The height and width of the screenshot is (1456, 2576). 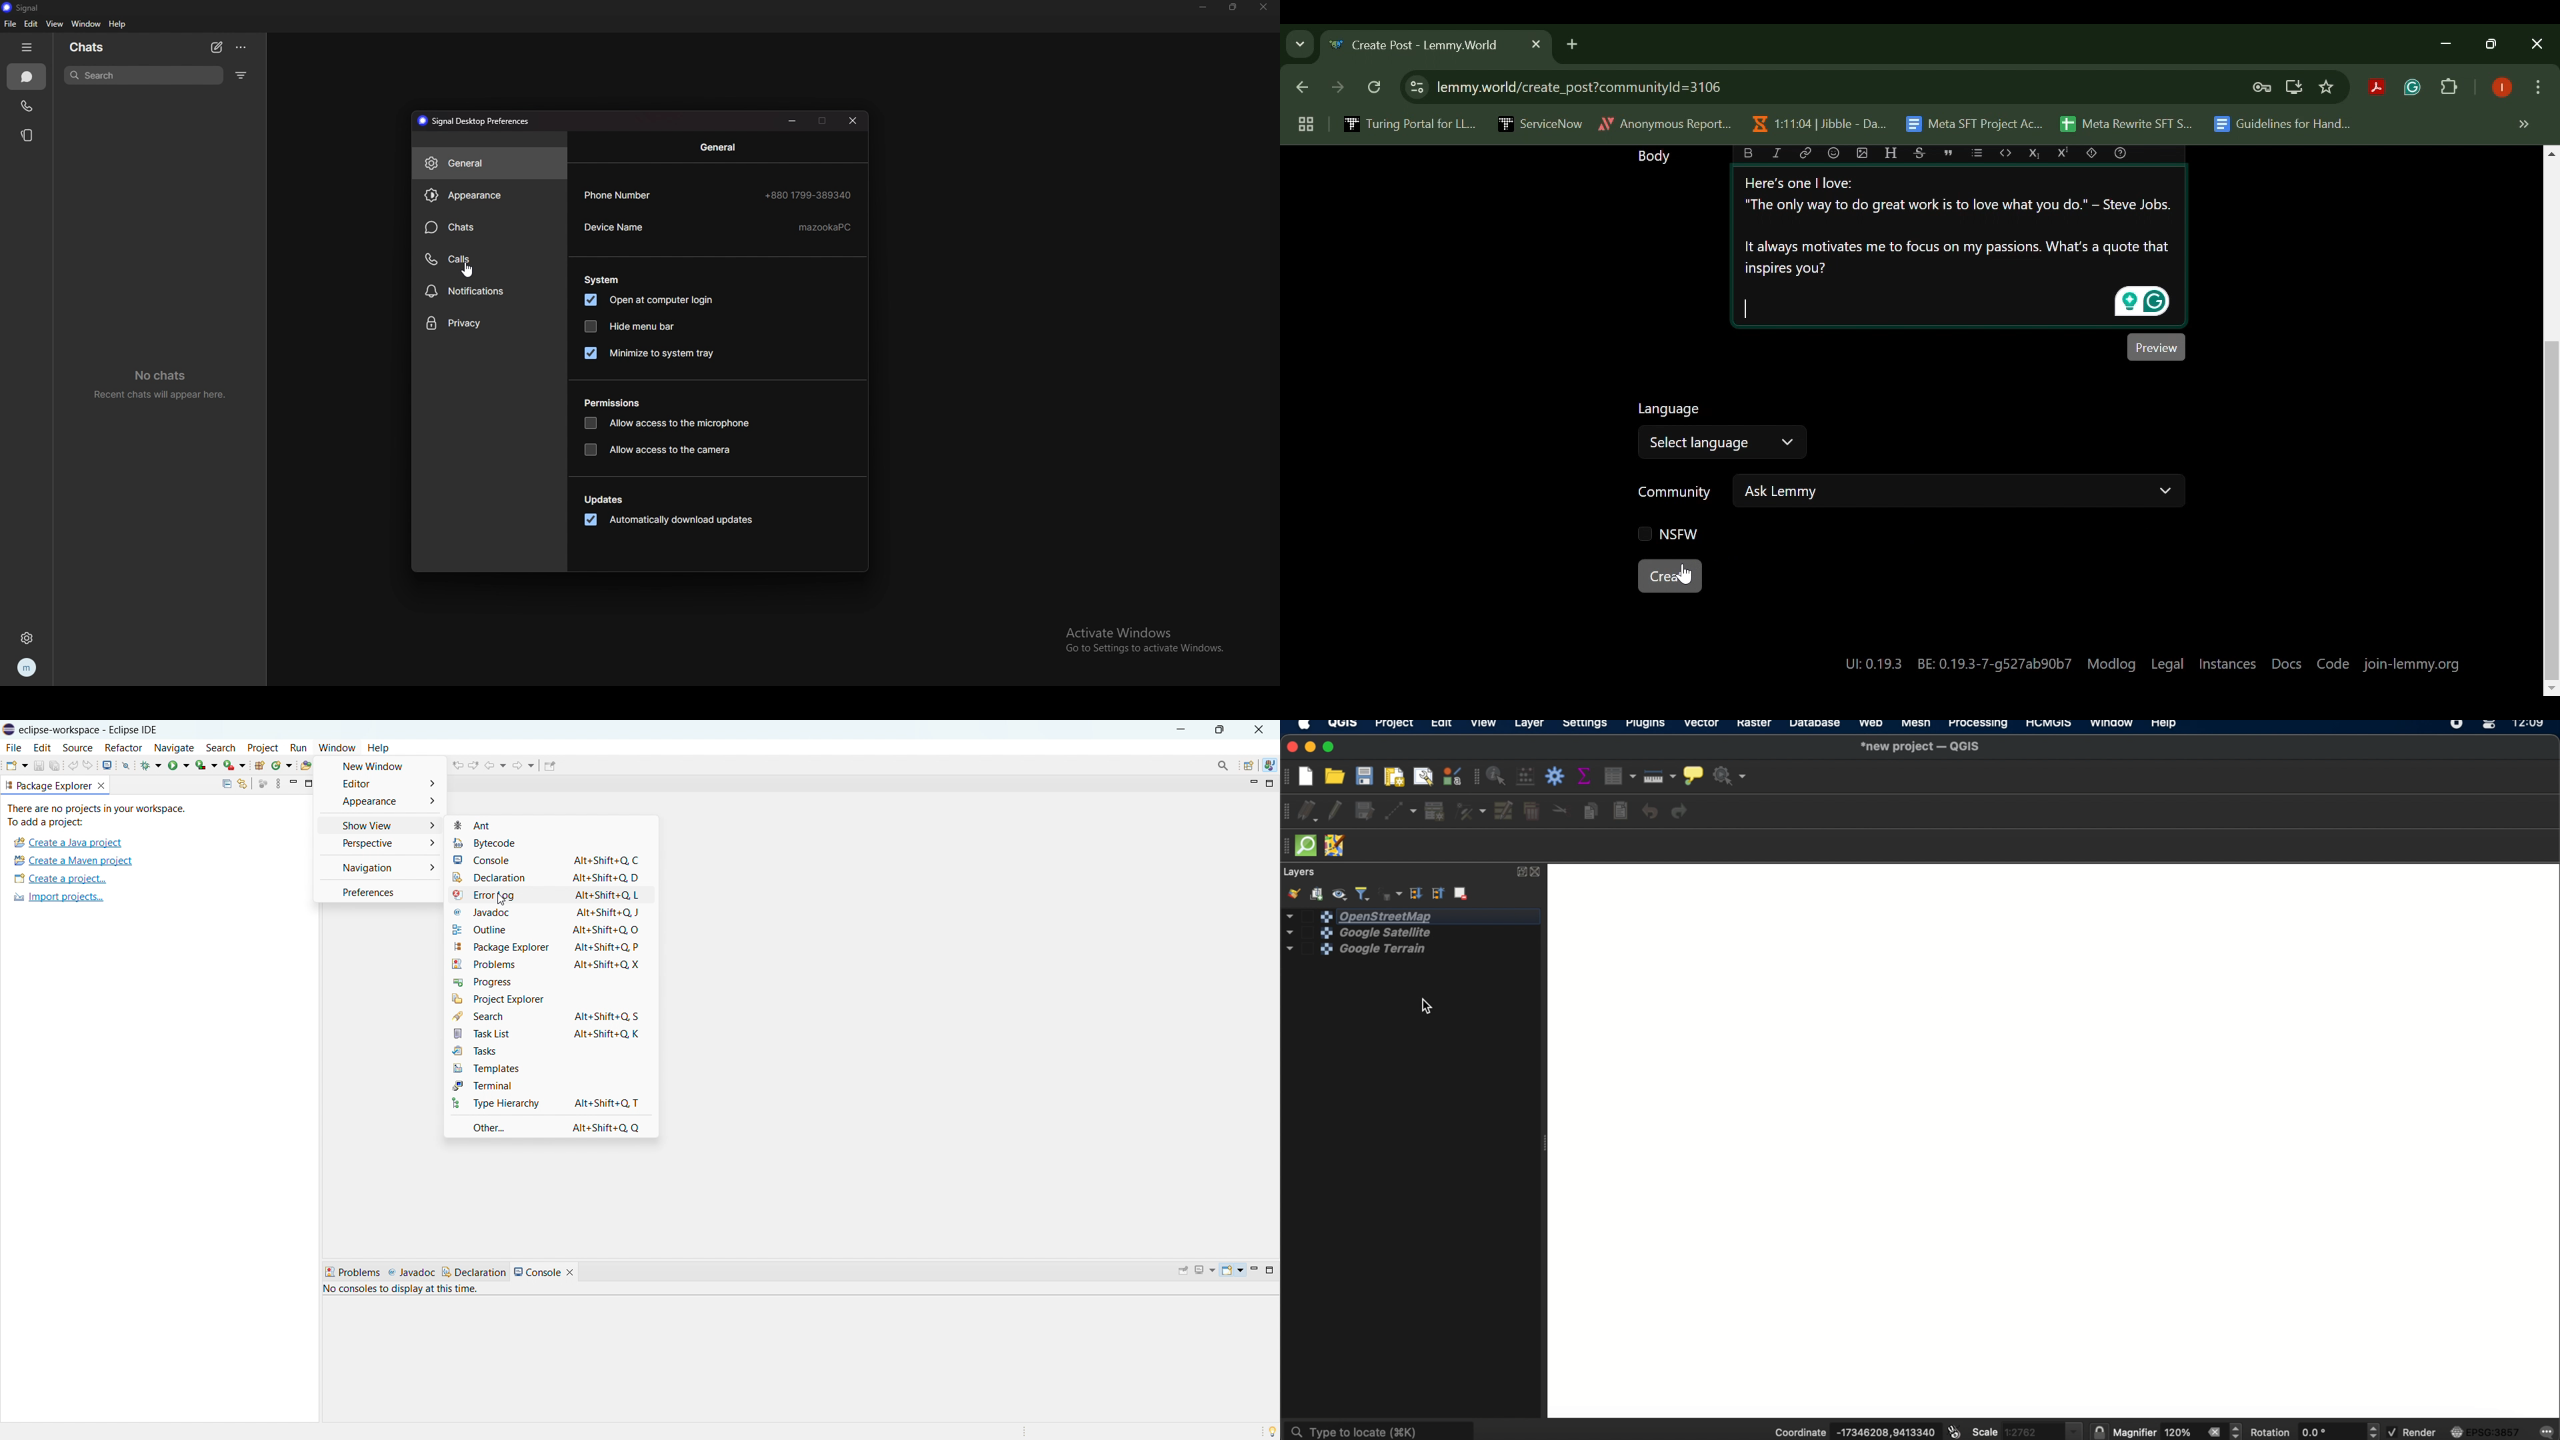 What do you see at coordinates (1979, 725) in the screenshot?
I see `processing` at bounding box center [1979, 725].